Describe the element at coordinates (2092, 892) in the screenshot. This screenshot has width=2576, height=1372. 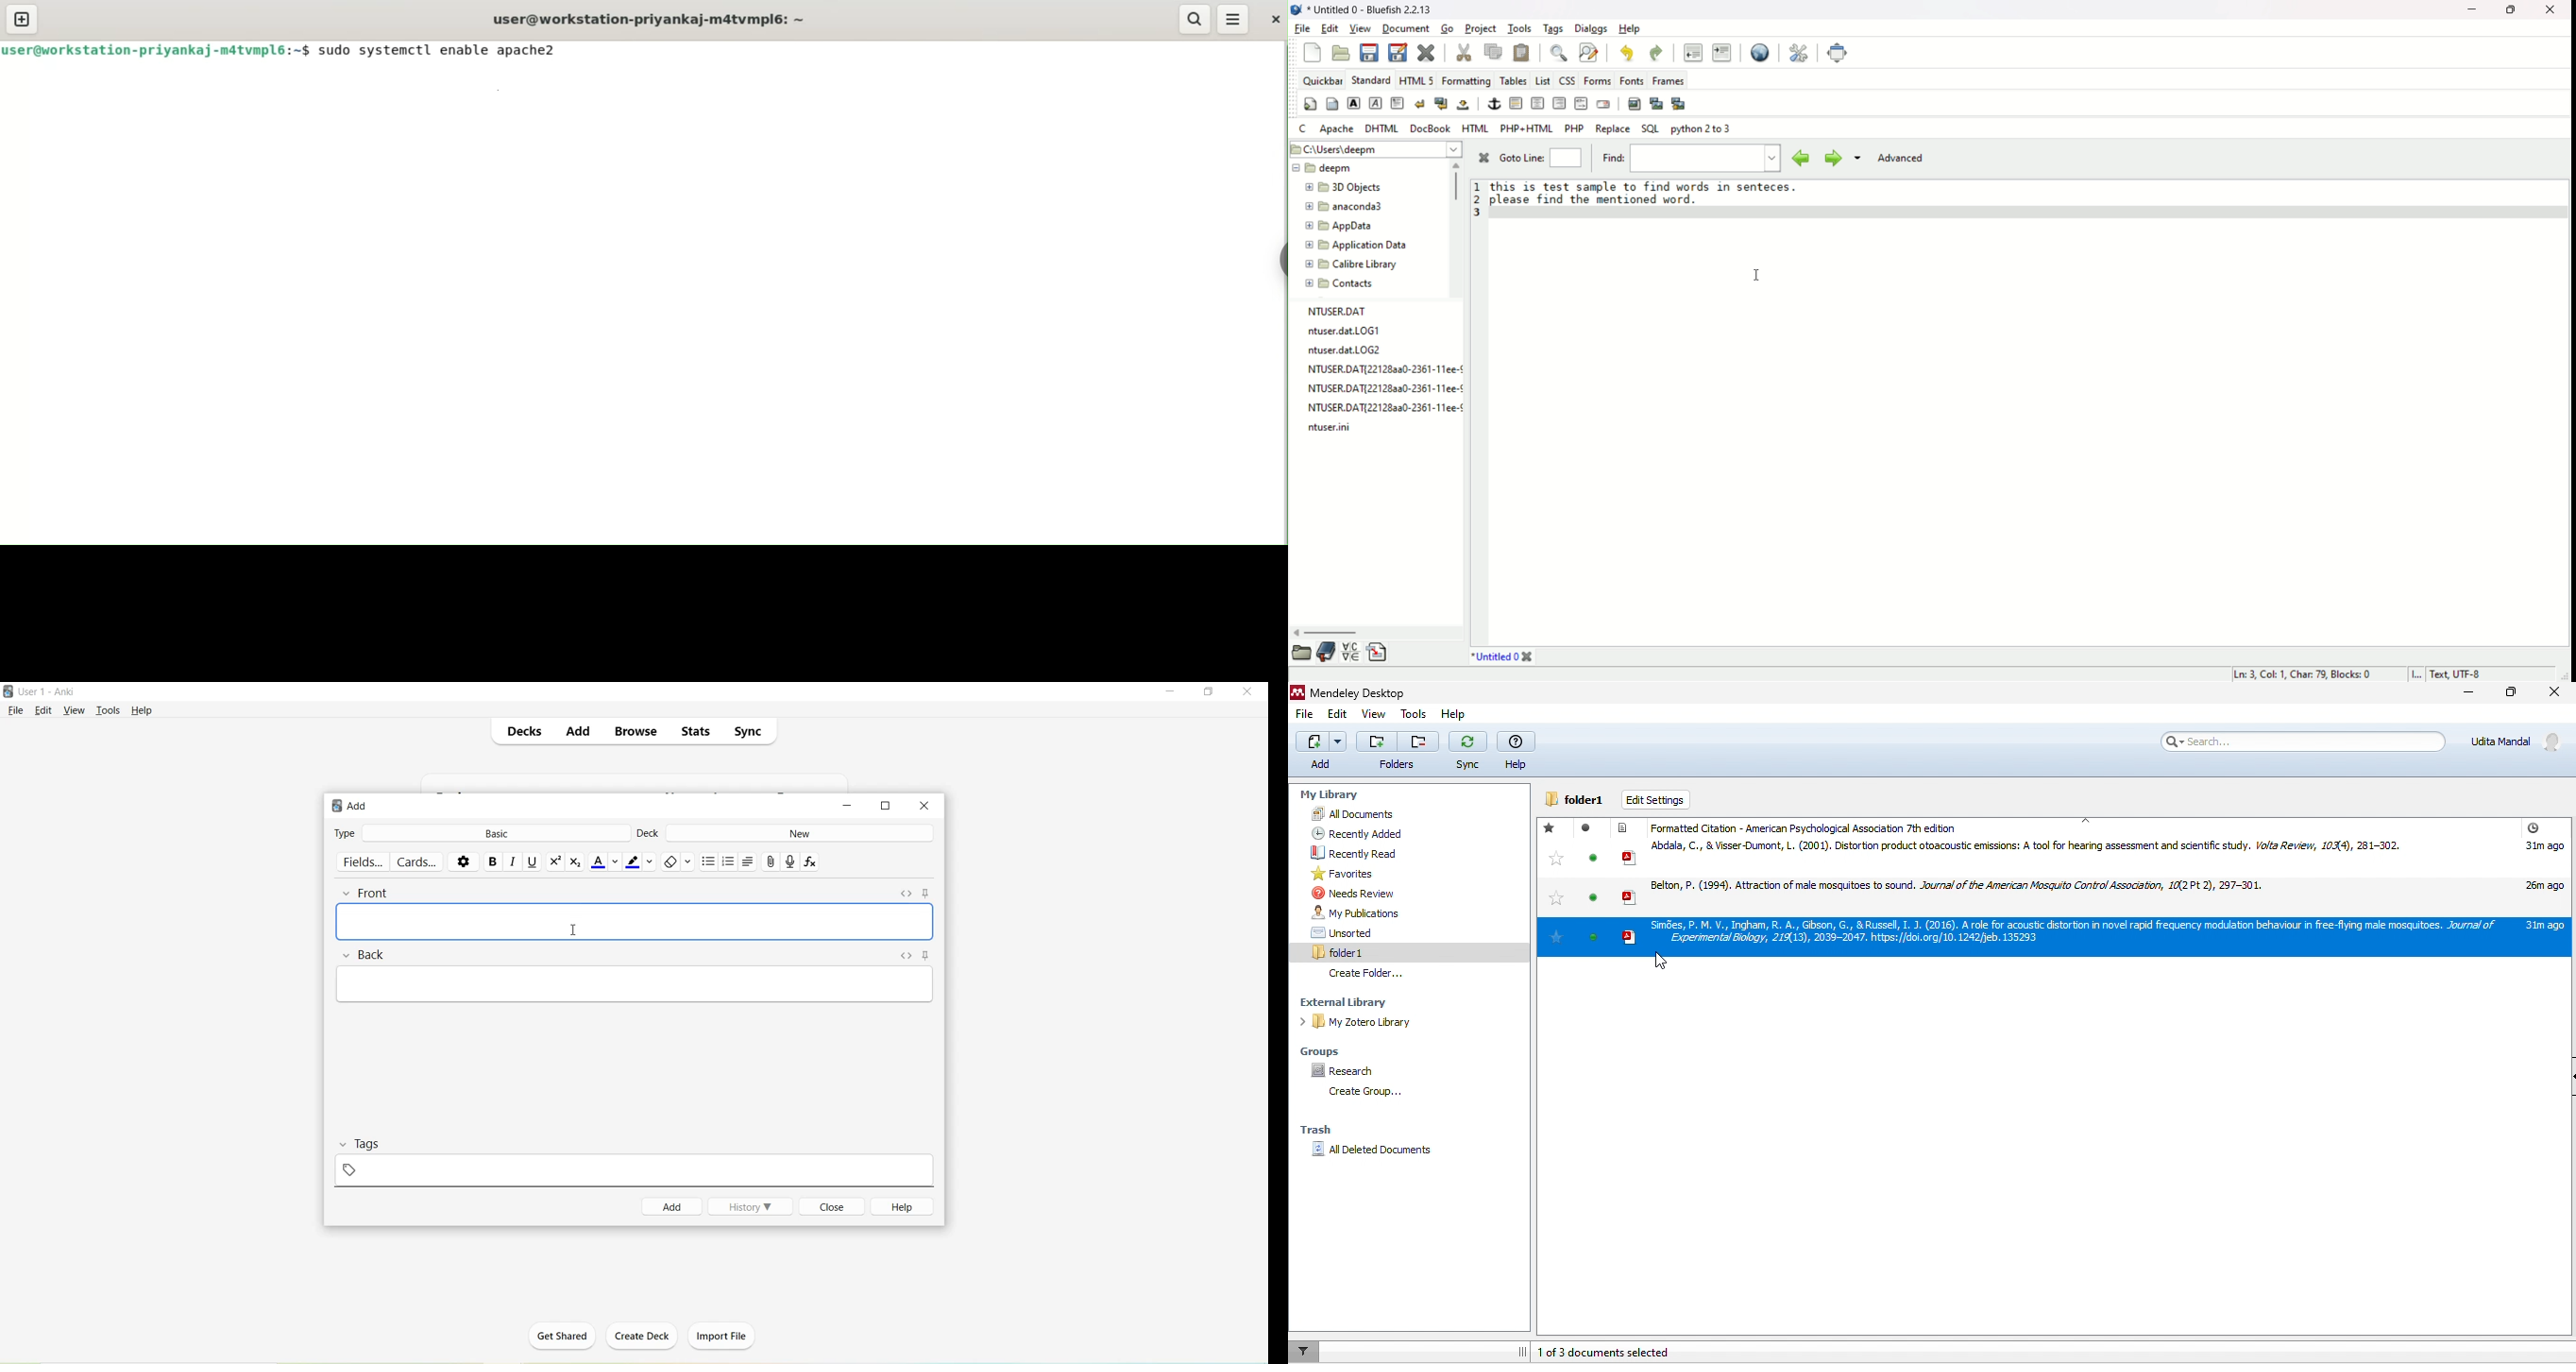
I see `research articles` at that location.